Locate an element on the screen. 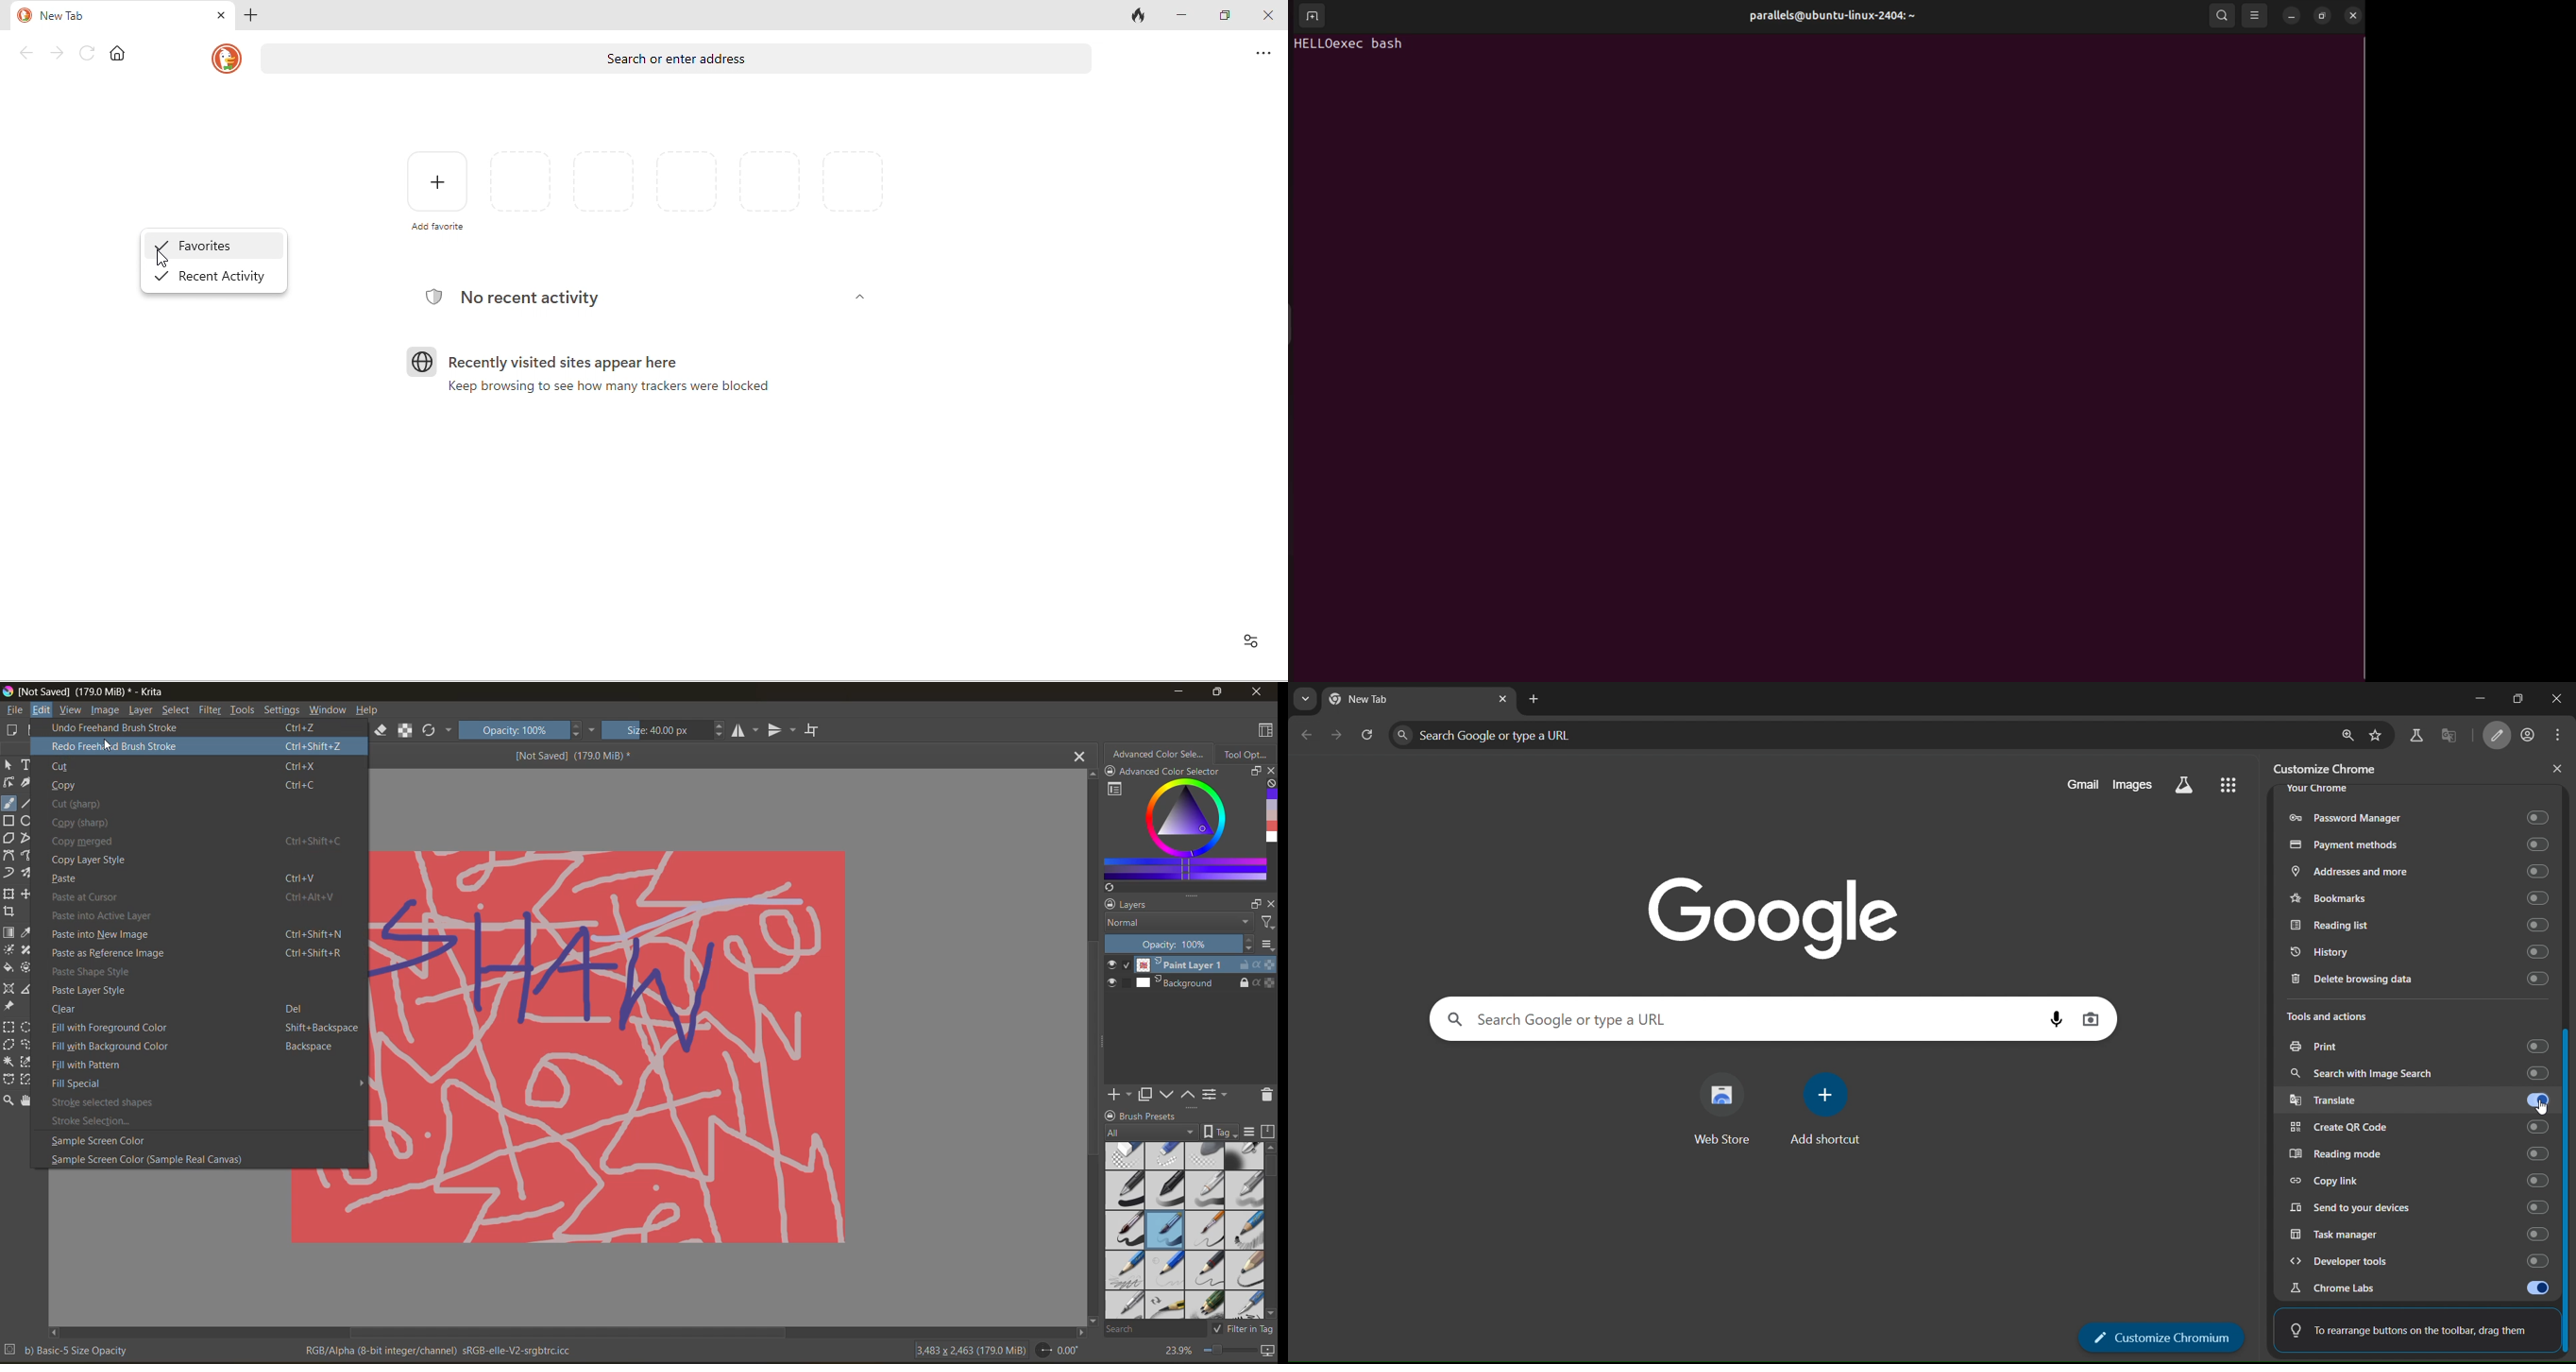 Image resolution: width=2576 pixels, height=1372 pixels. Paste into New Image Ctrl+Shift+N is located at coordinates (197, 935).